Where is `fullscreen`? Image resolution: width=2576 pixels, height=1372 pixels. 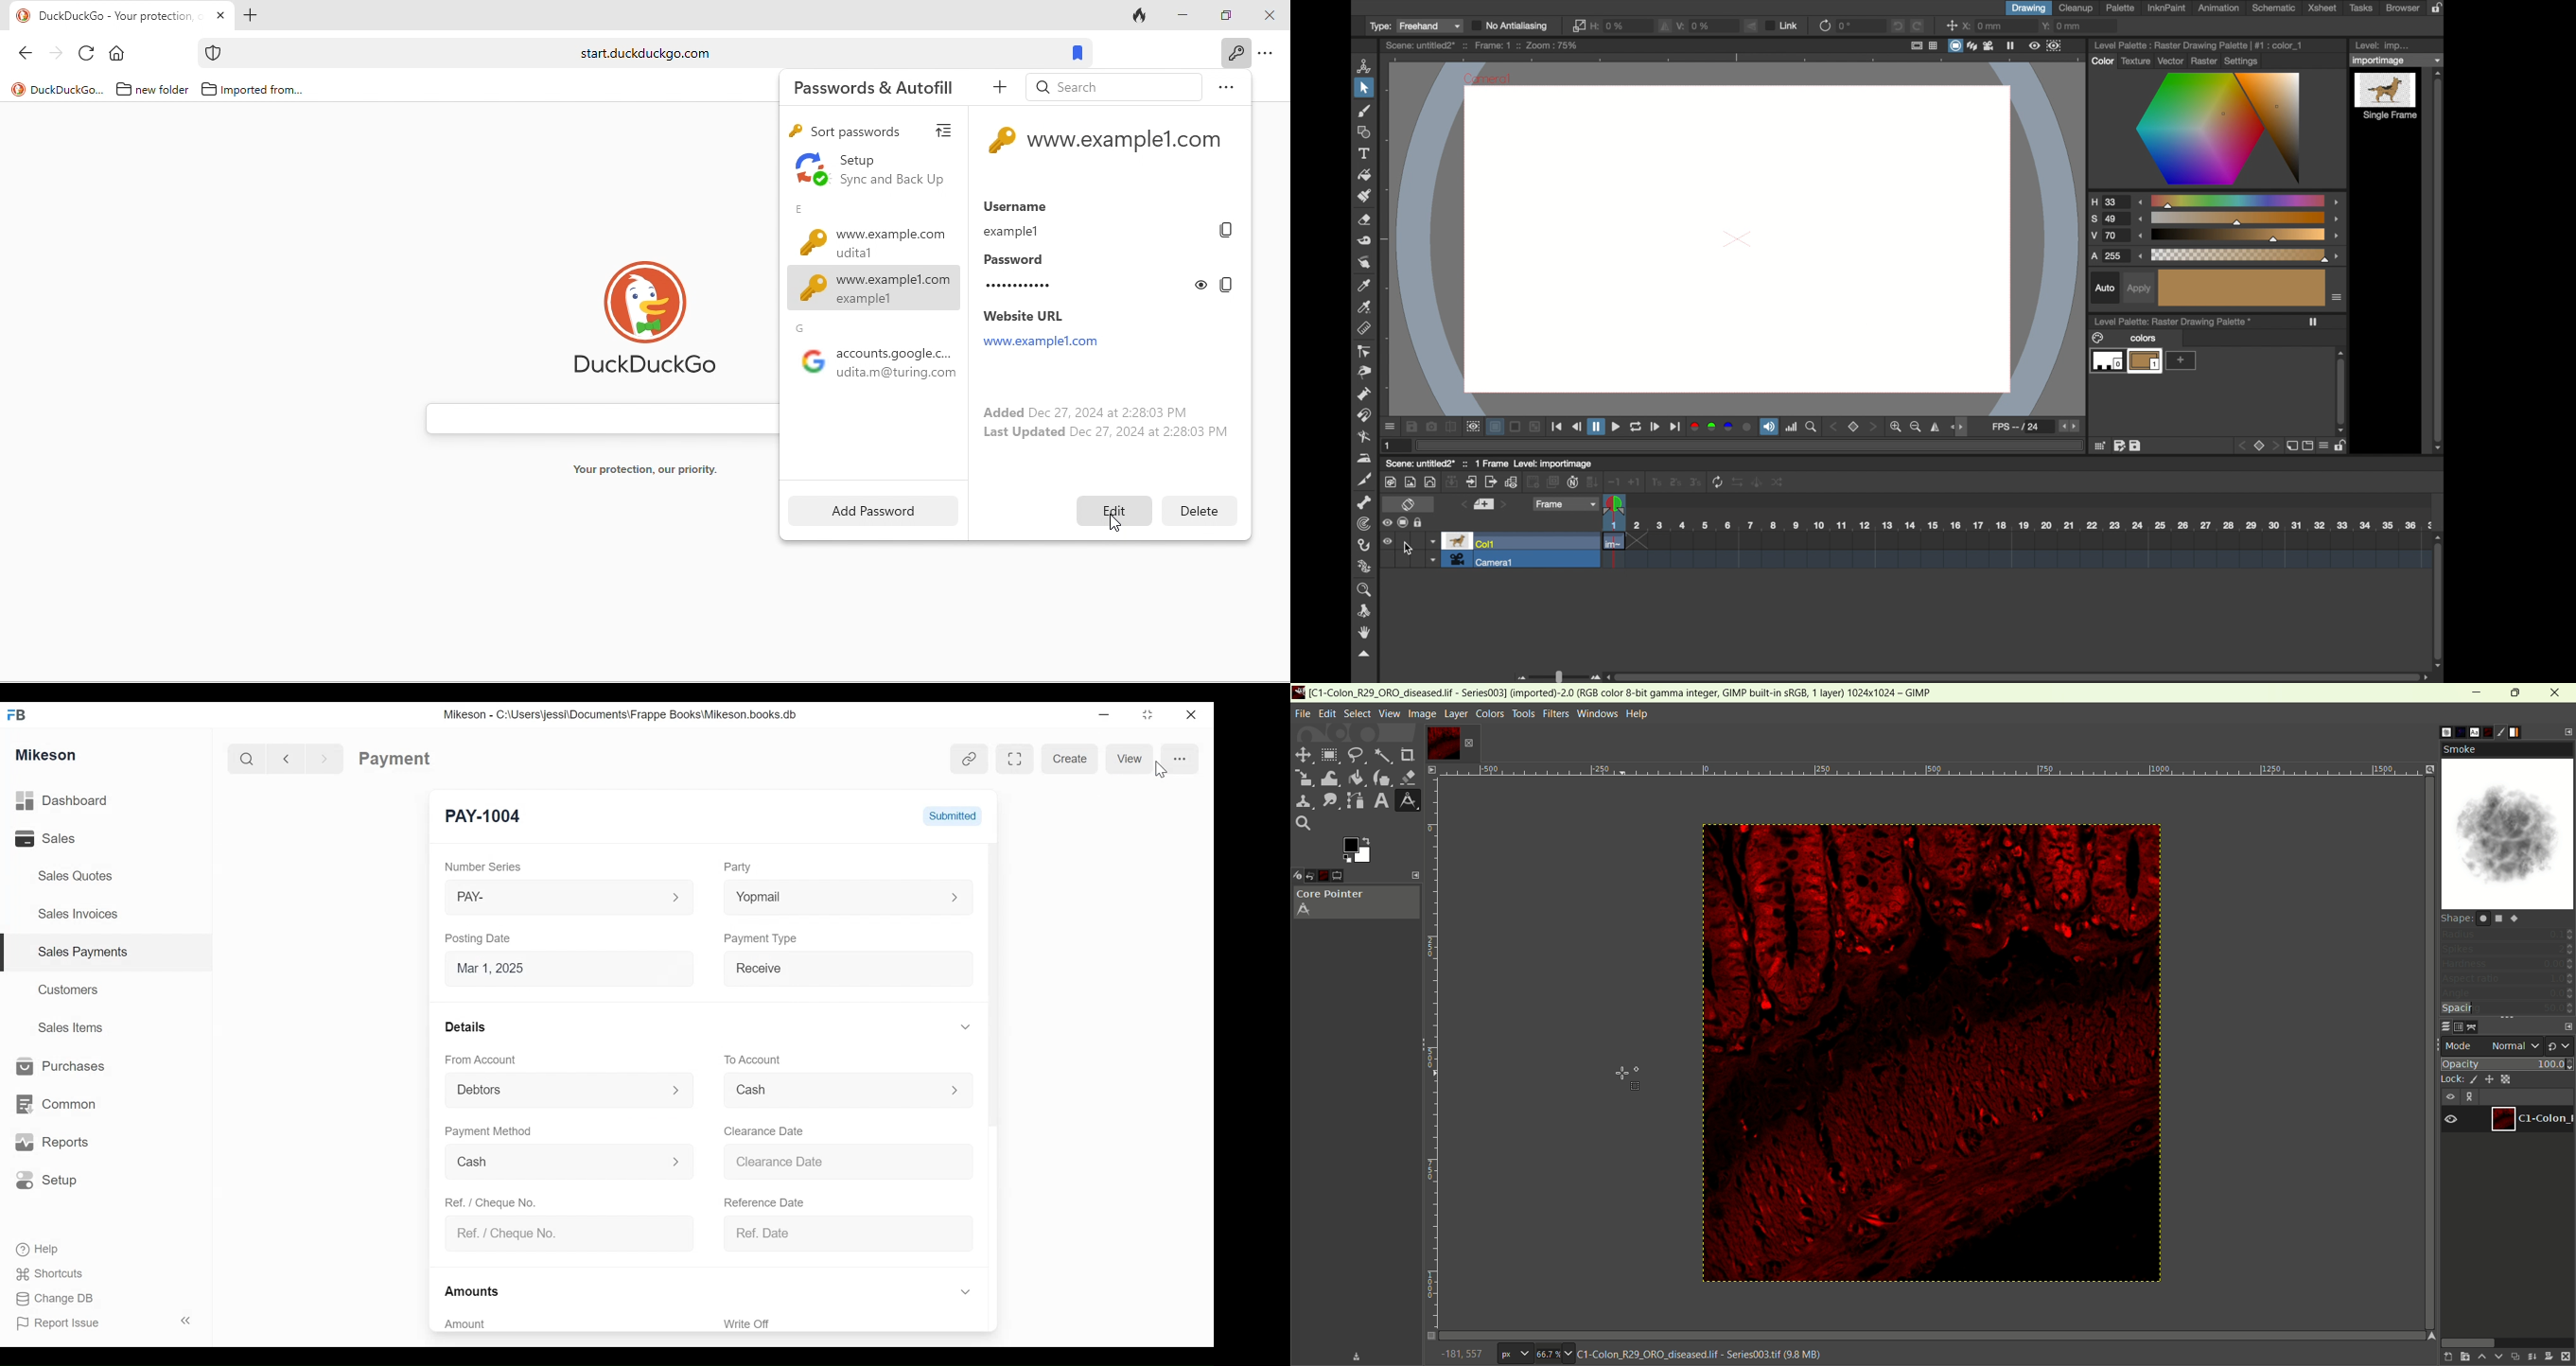
fullscreen is located at coordinates (1916, 46).